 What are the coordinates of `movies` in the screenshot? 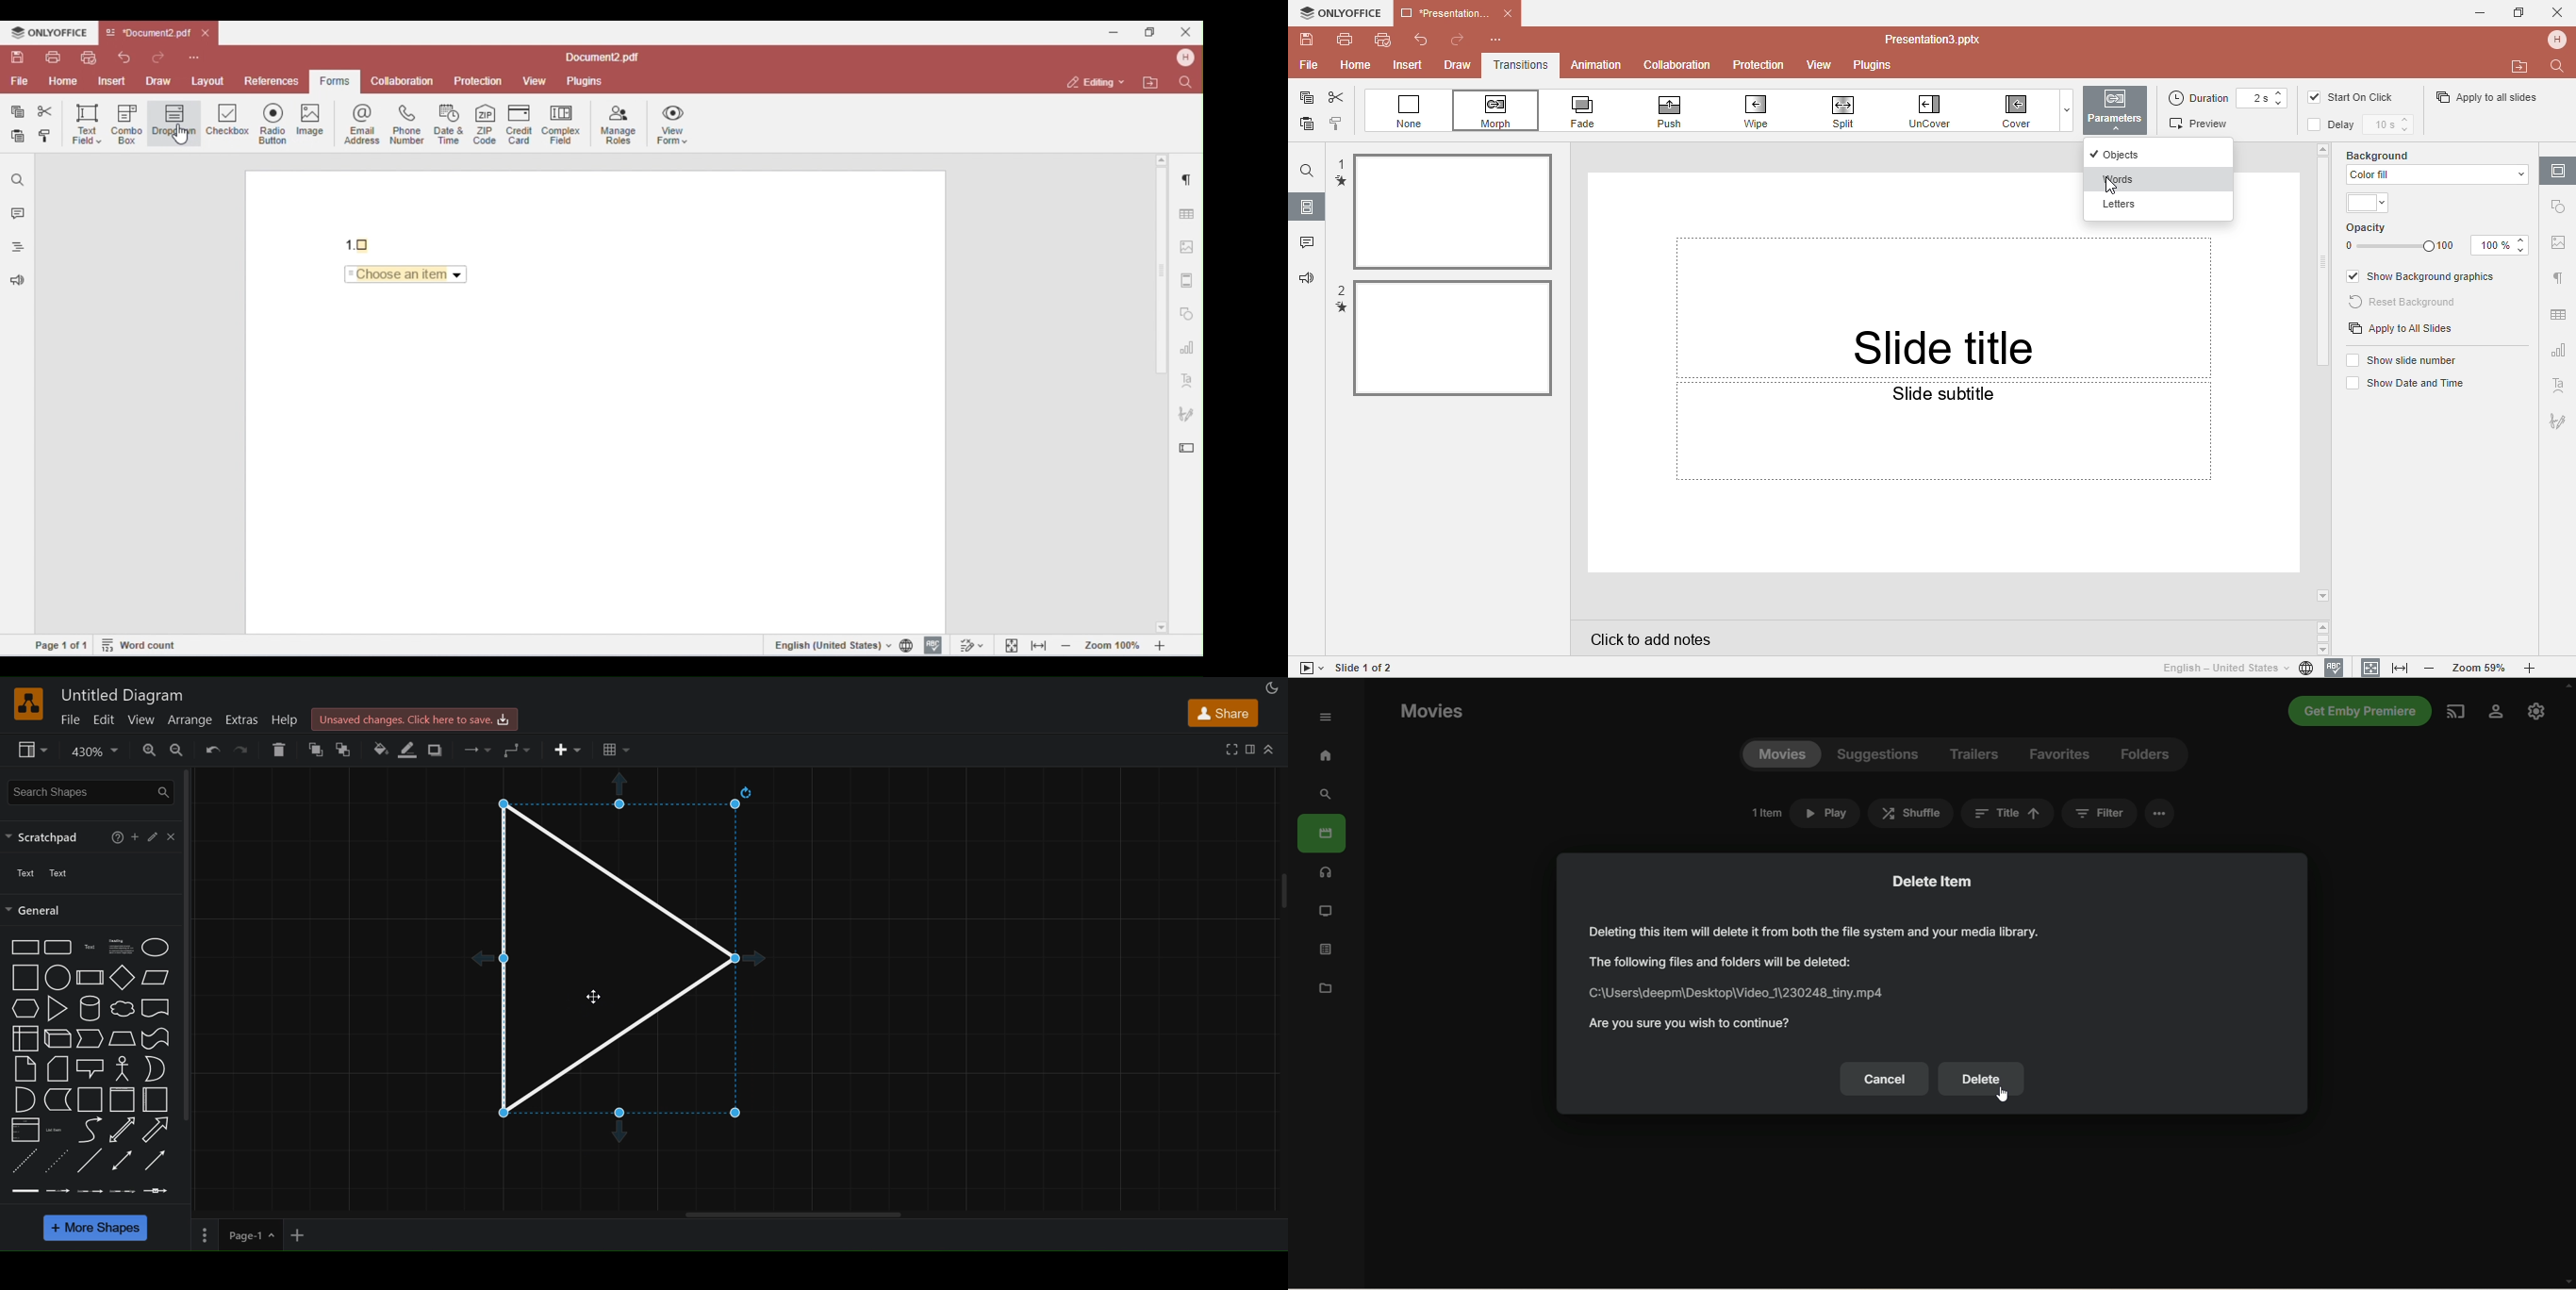 It's located at (1782, 755).